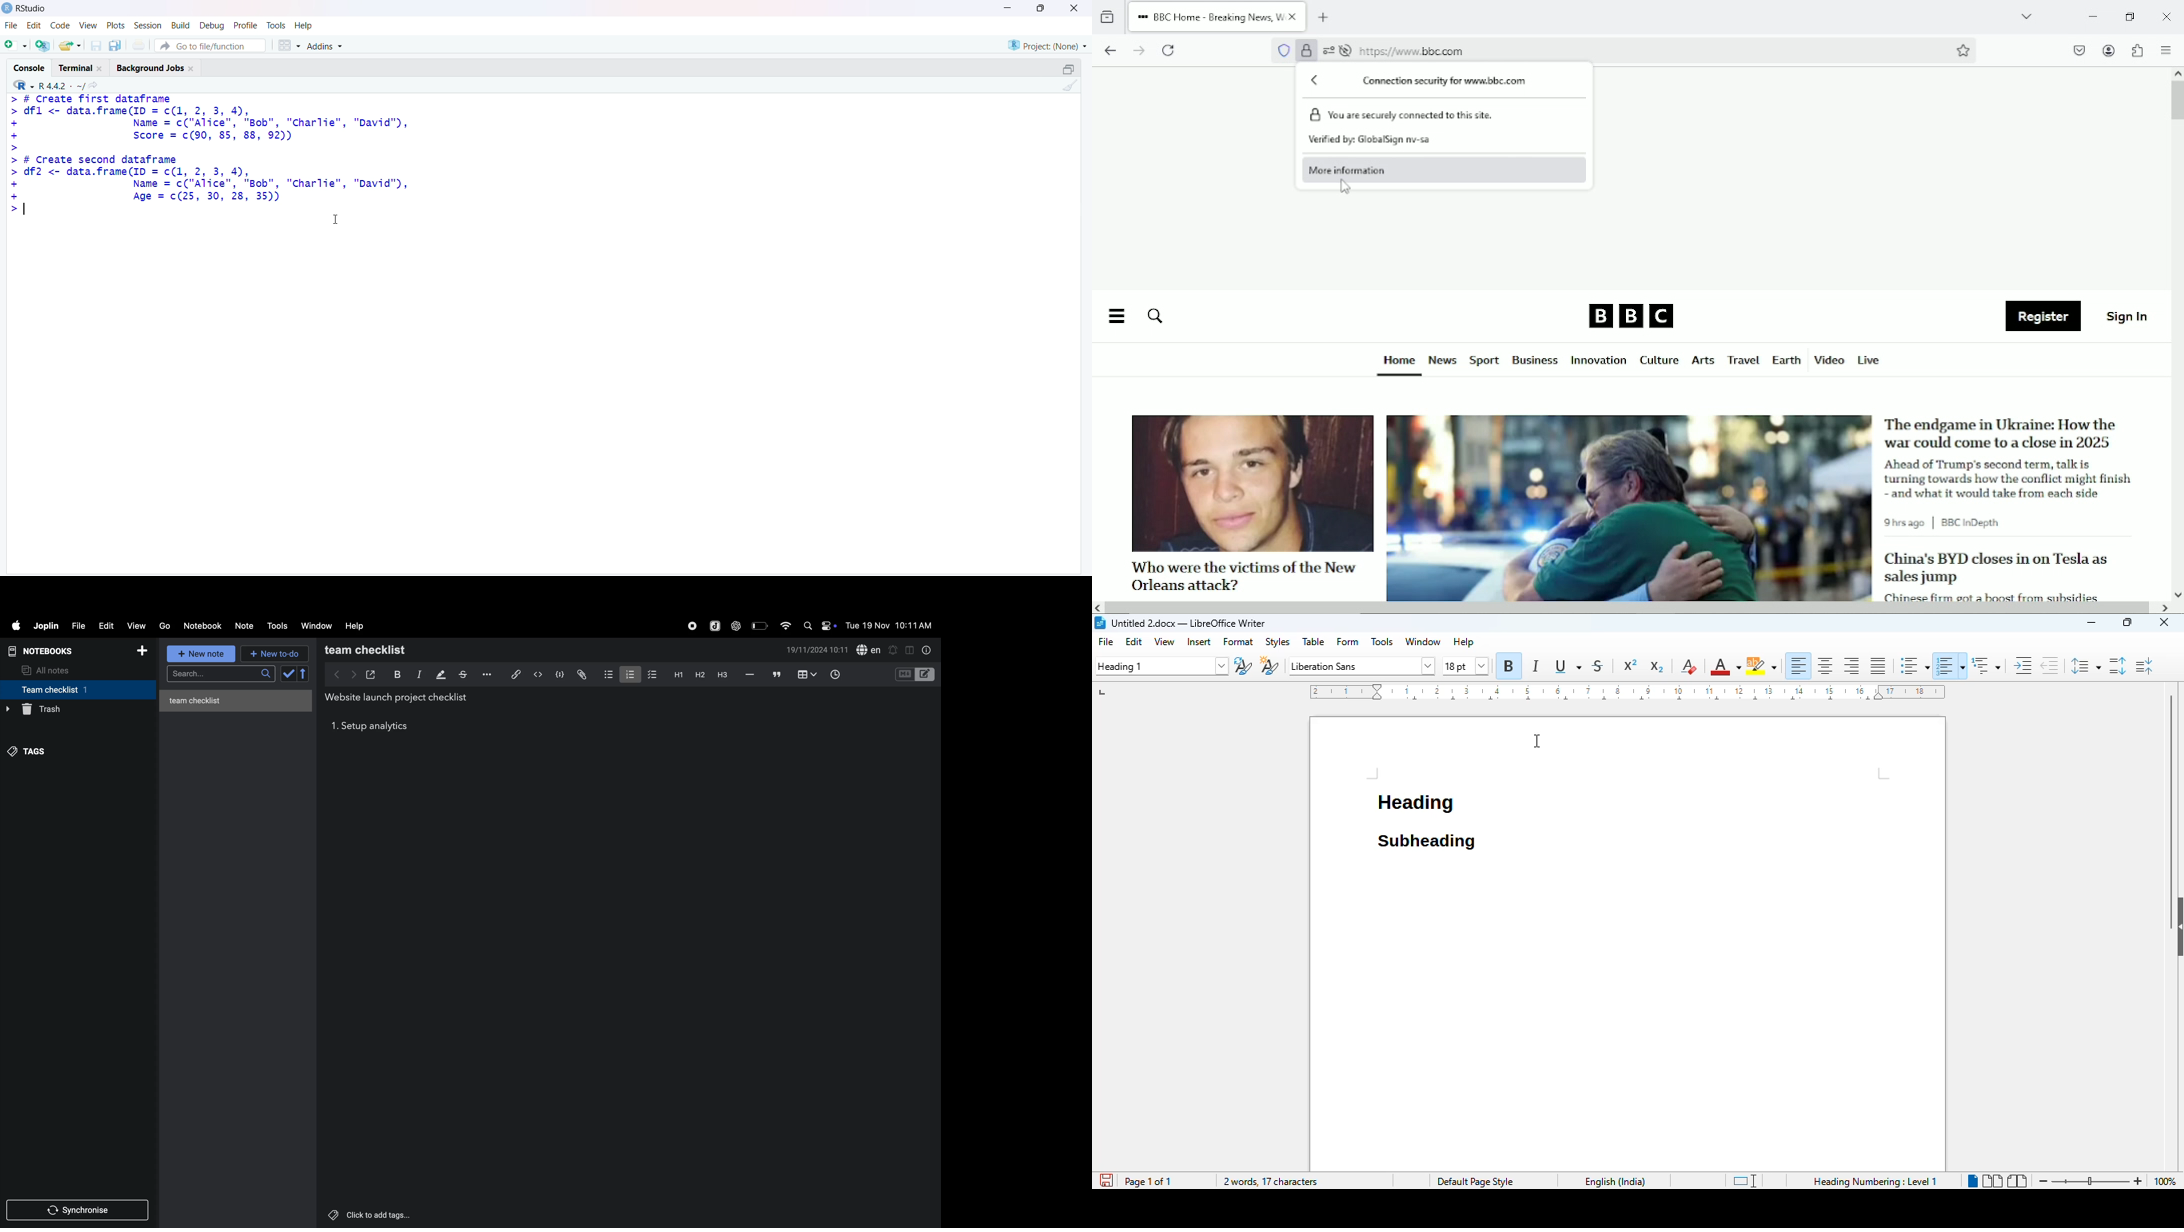 The image size is (2184, 1232). I want to click on session, so click(150, 26).